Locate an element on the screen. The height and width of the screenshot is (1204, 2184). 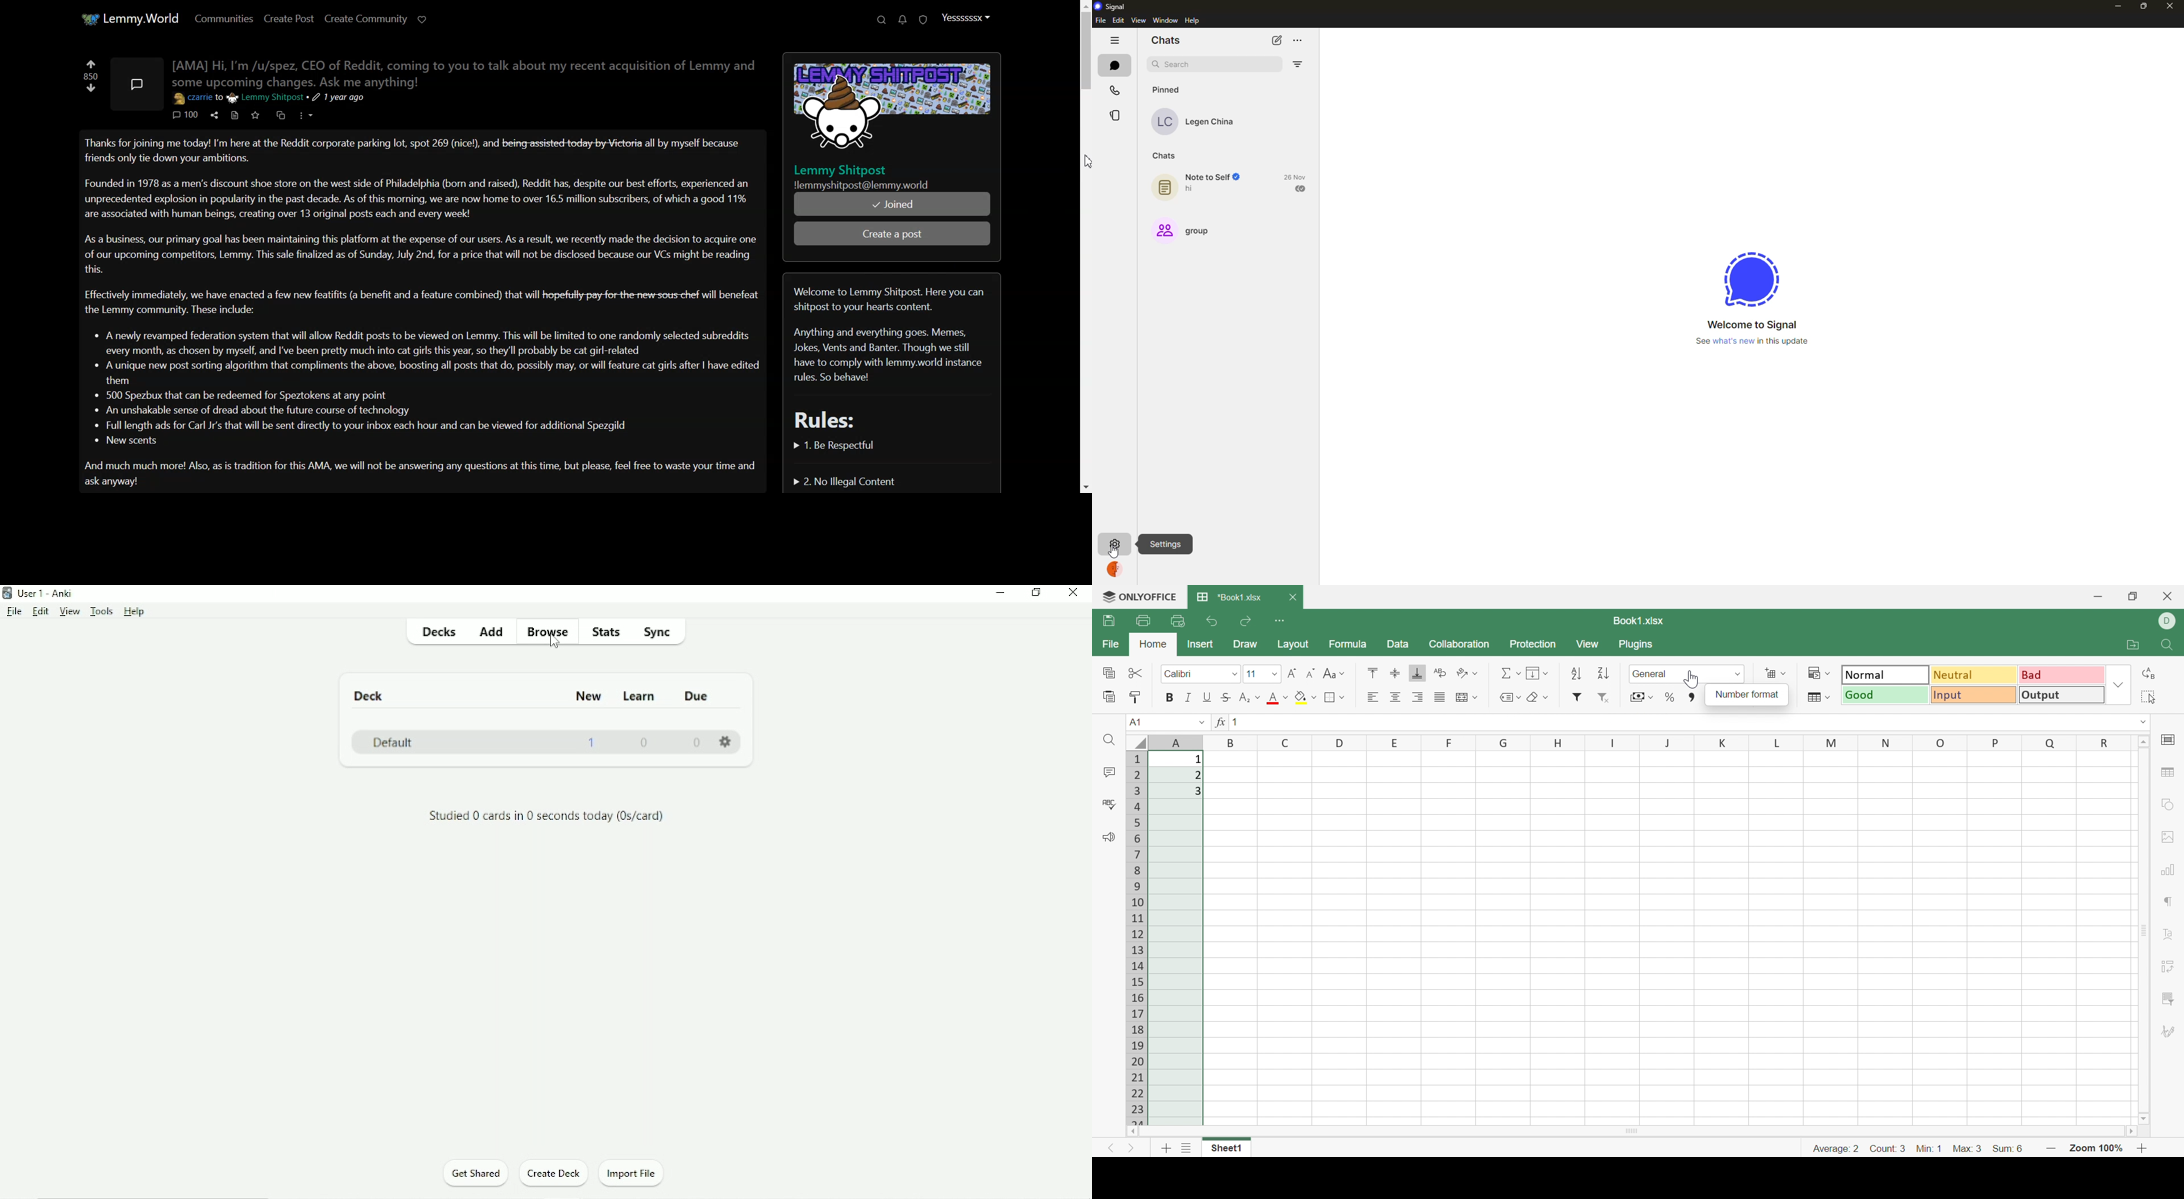
Draw is located at coordinates (1245, 644).